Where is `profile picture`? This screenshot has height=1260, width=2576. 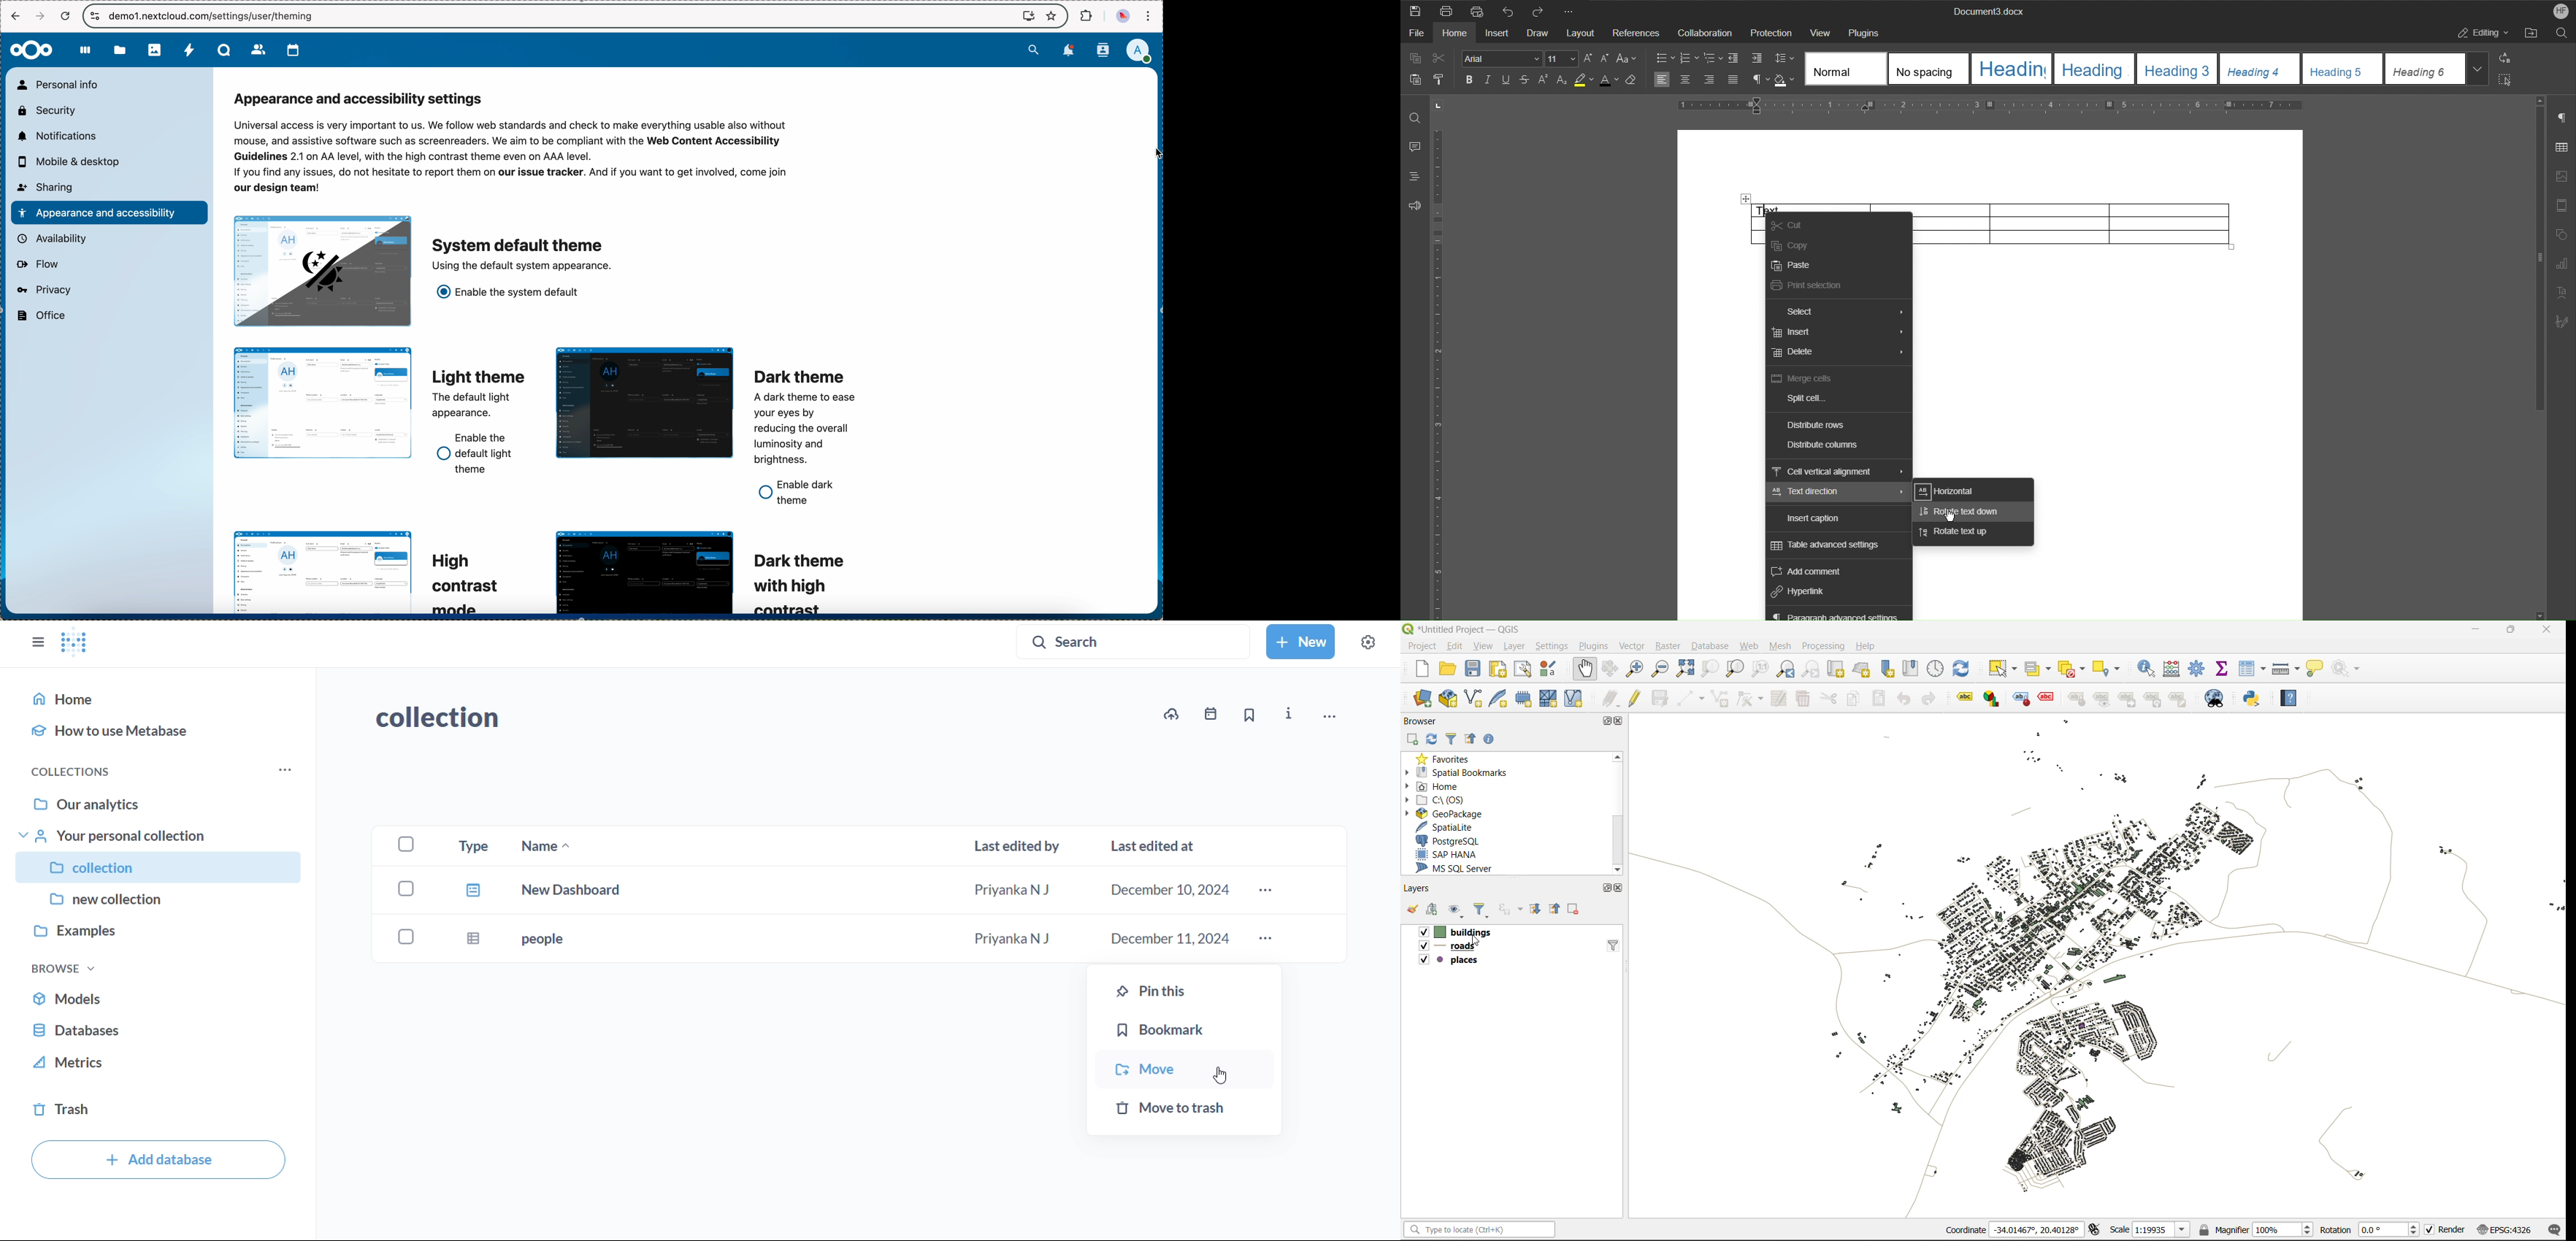 profile picture is located at coordinates (1121, 16).